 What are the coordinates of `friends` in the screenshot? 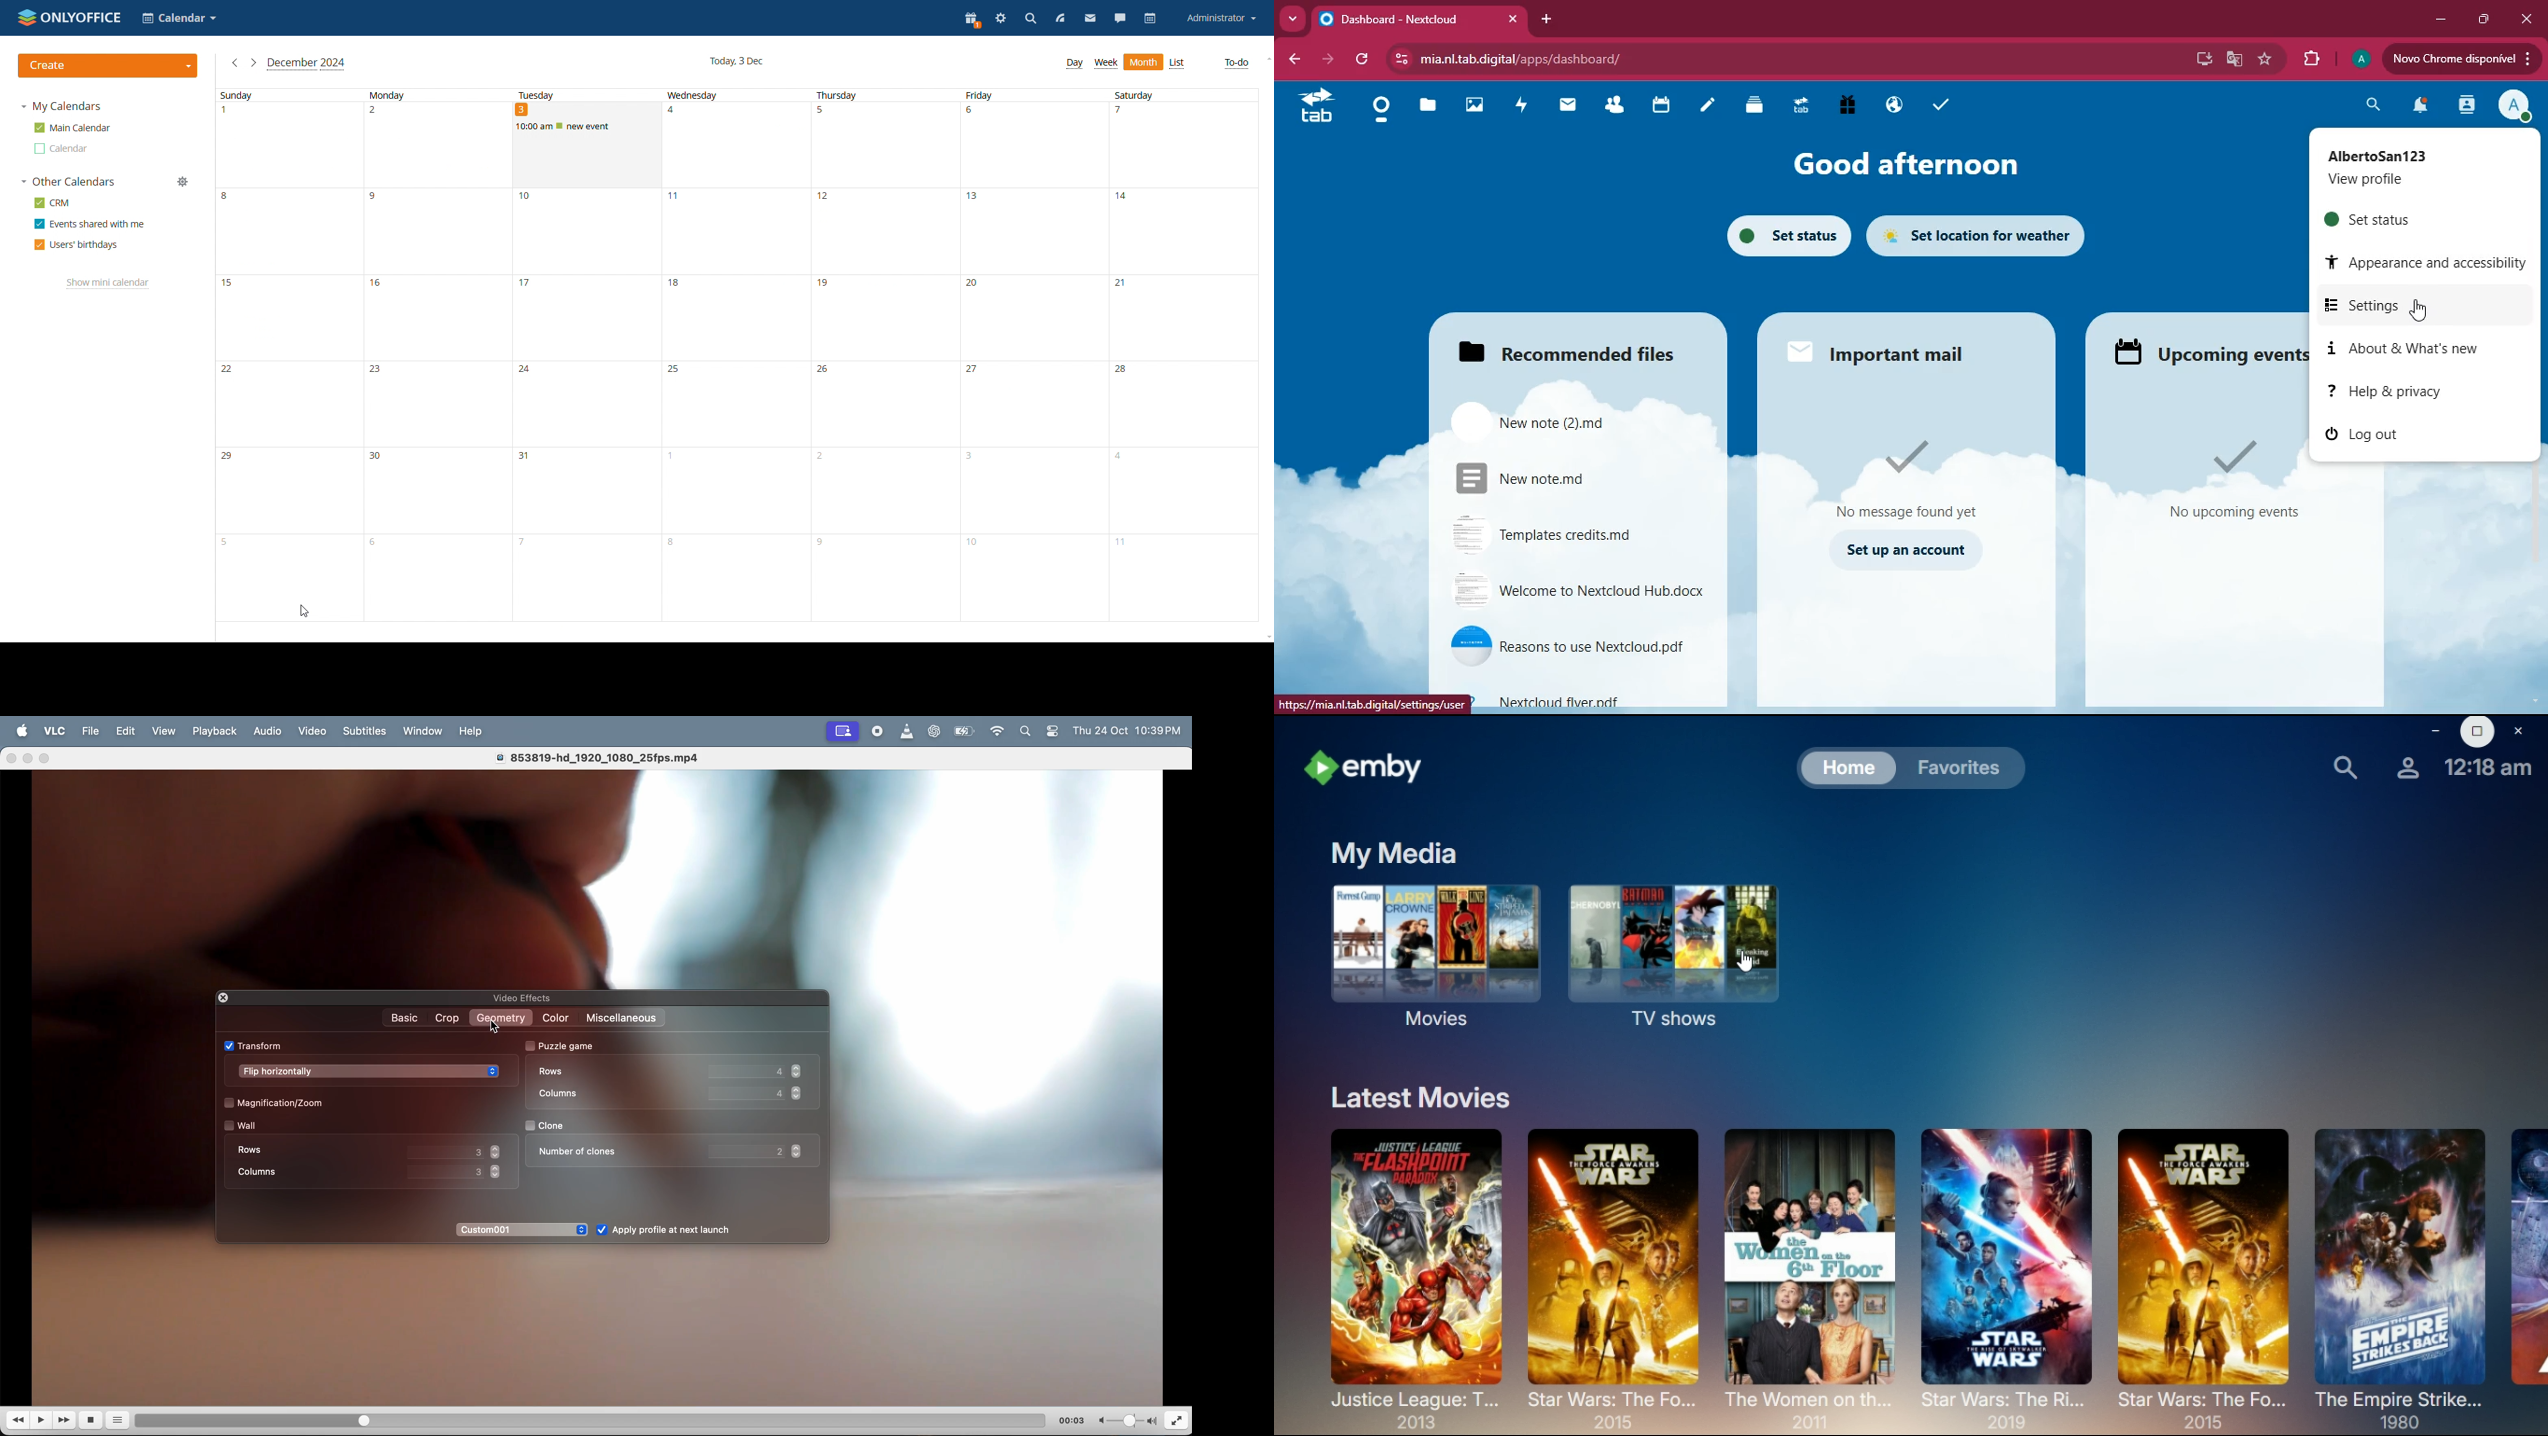 It's located at (1611, 106).